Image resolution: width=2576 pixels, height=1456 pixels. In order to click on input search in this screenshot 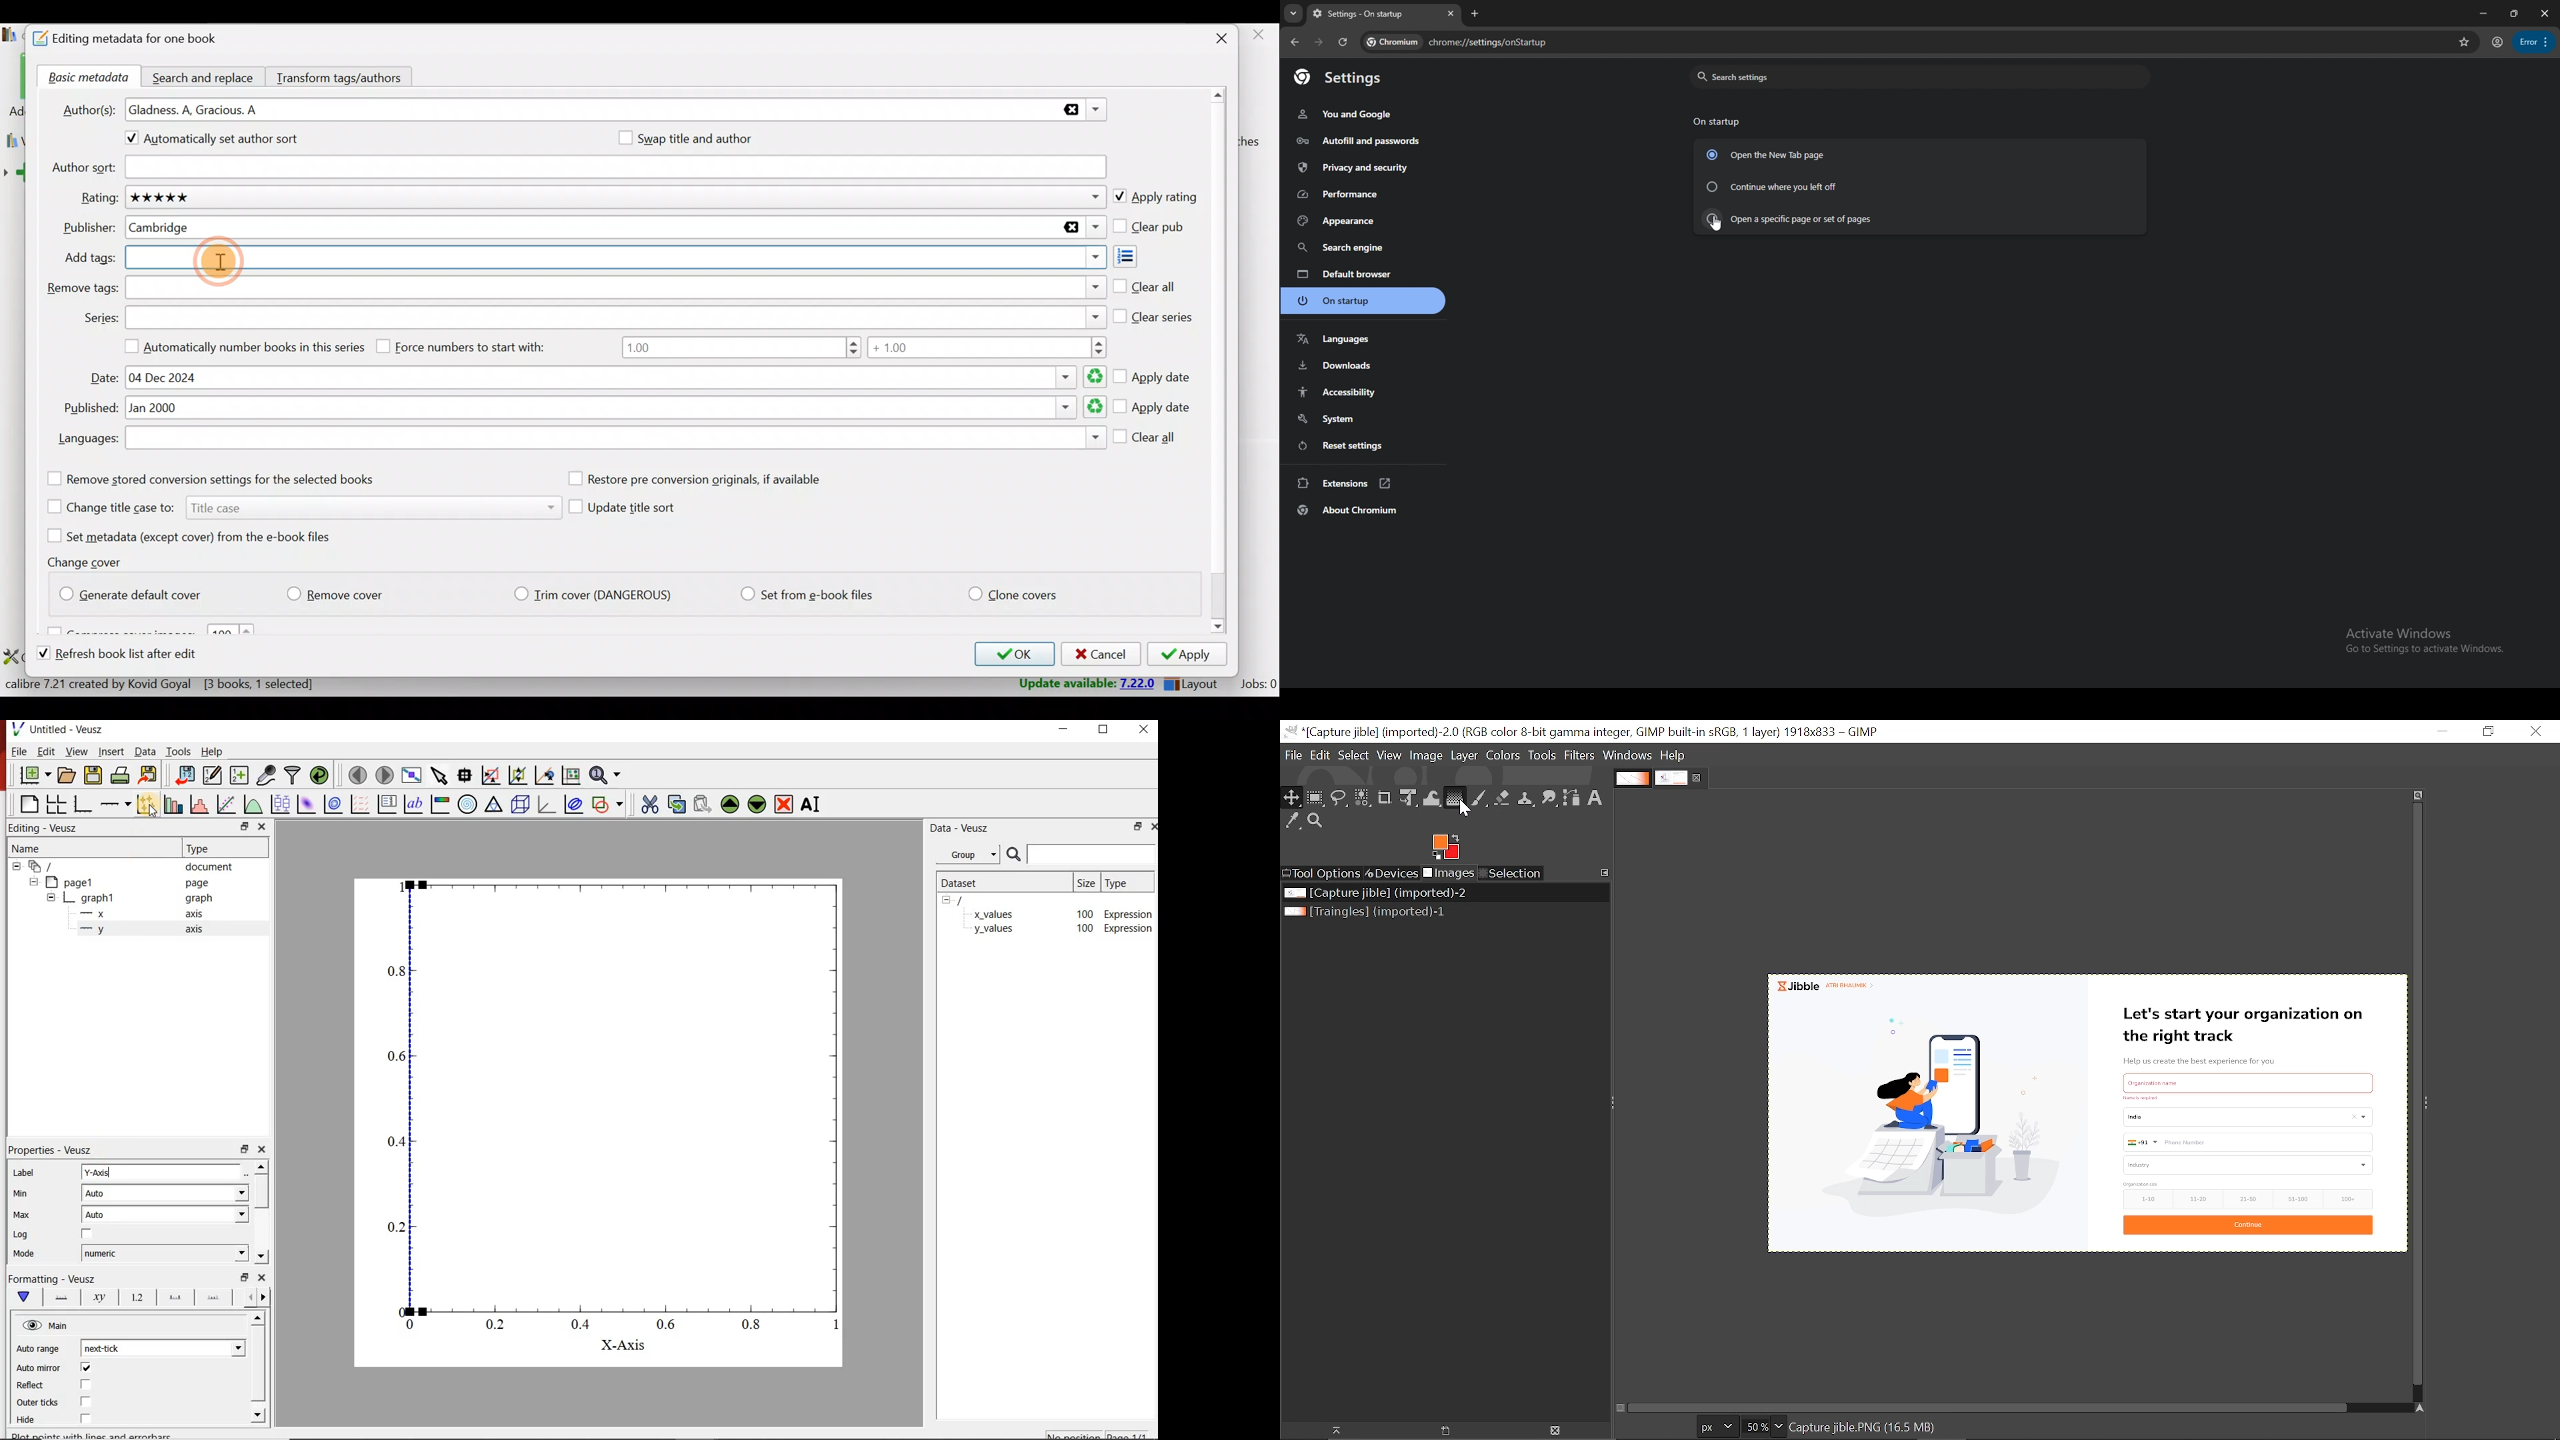, I will do `click(1091, 854)`.